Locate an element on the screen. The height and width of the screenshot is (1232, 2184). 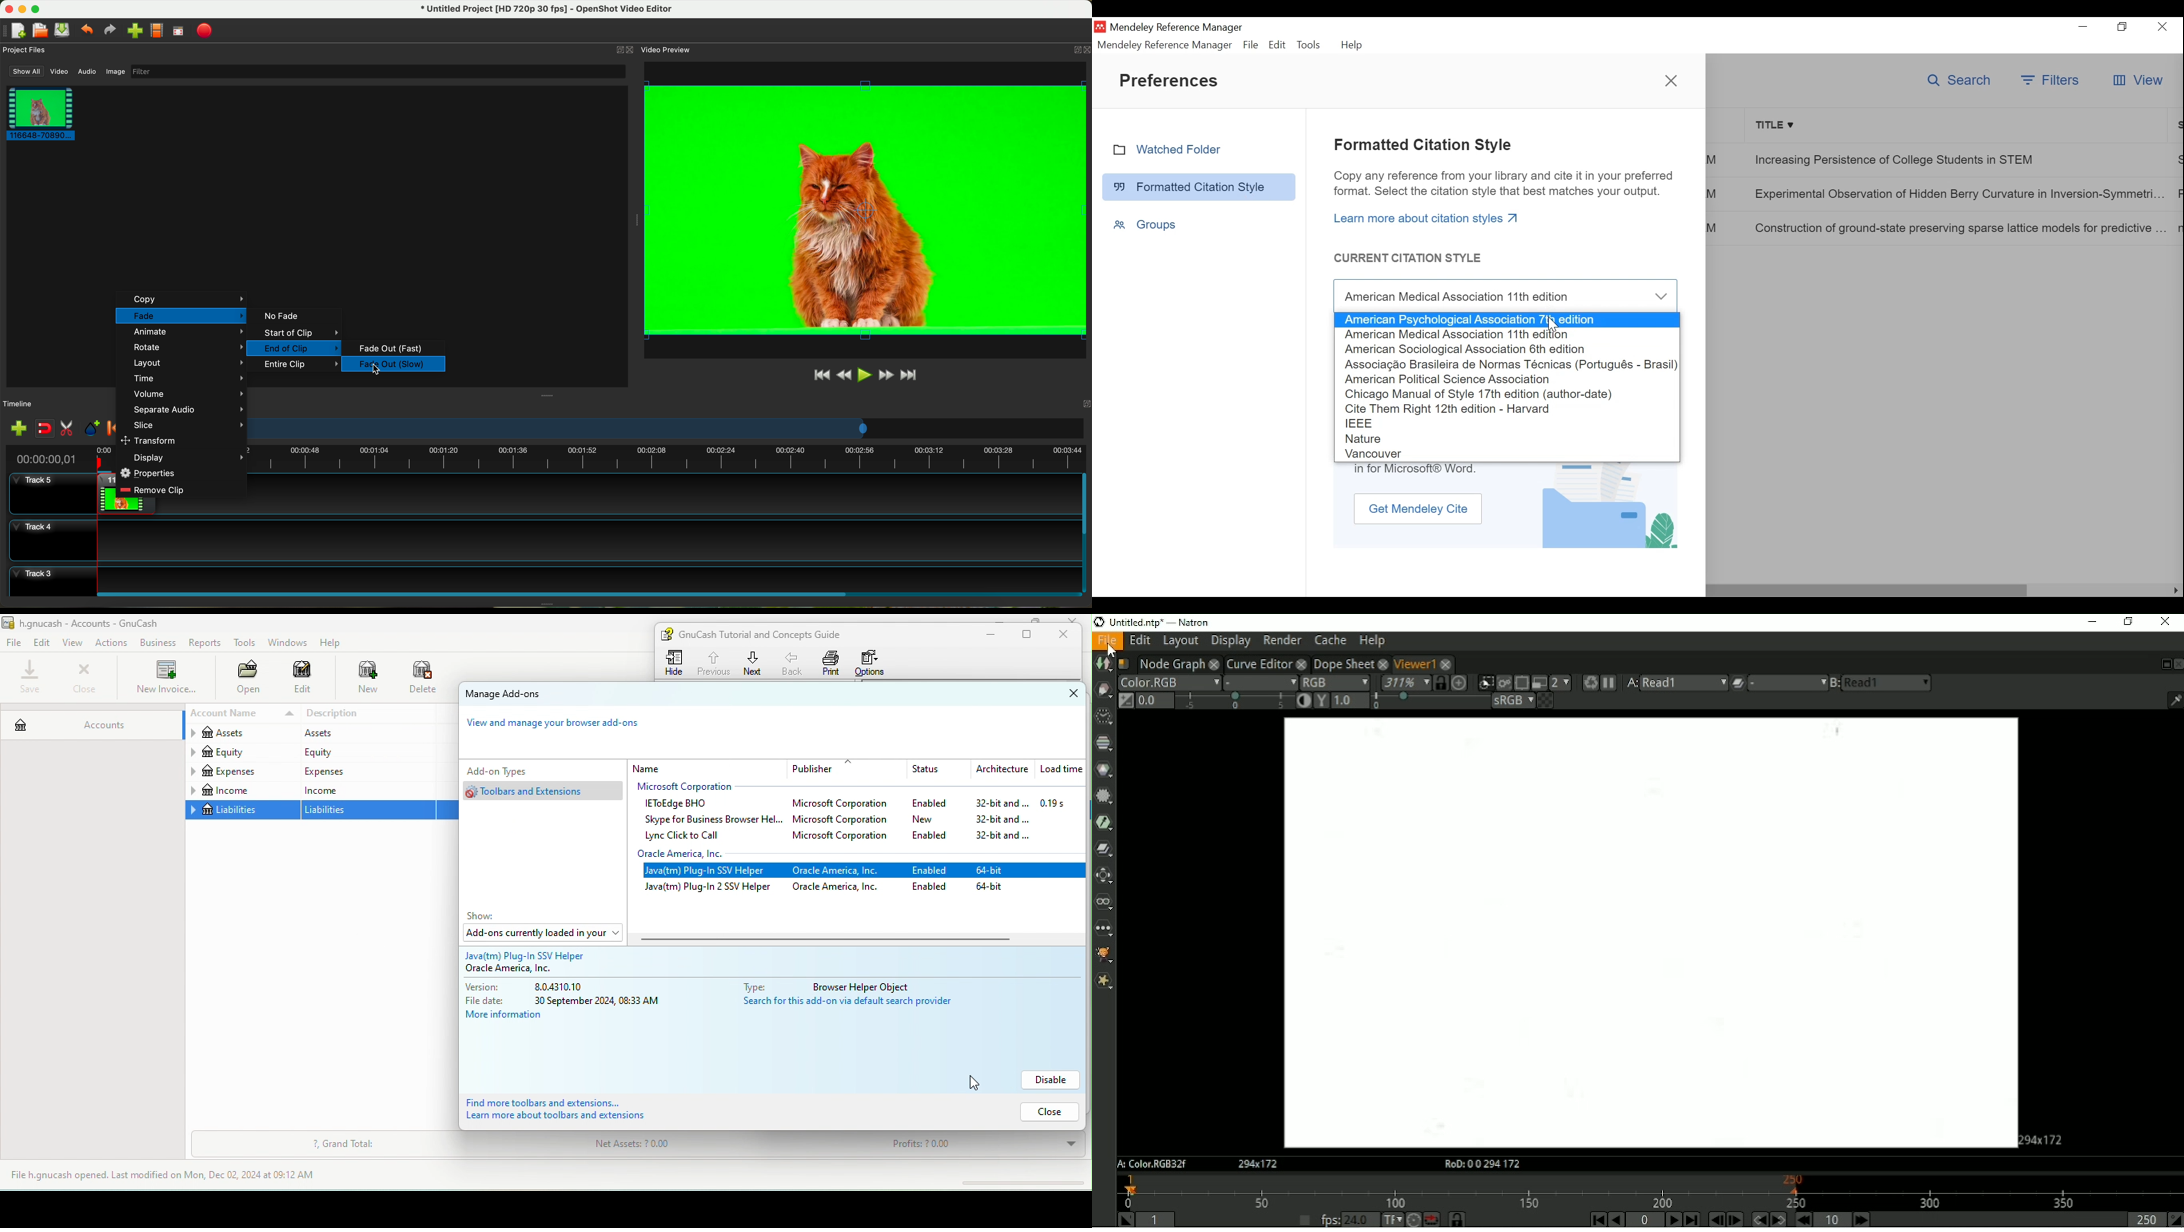
Vancouver is located at coordinates (1507, 454).